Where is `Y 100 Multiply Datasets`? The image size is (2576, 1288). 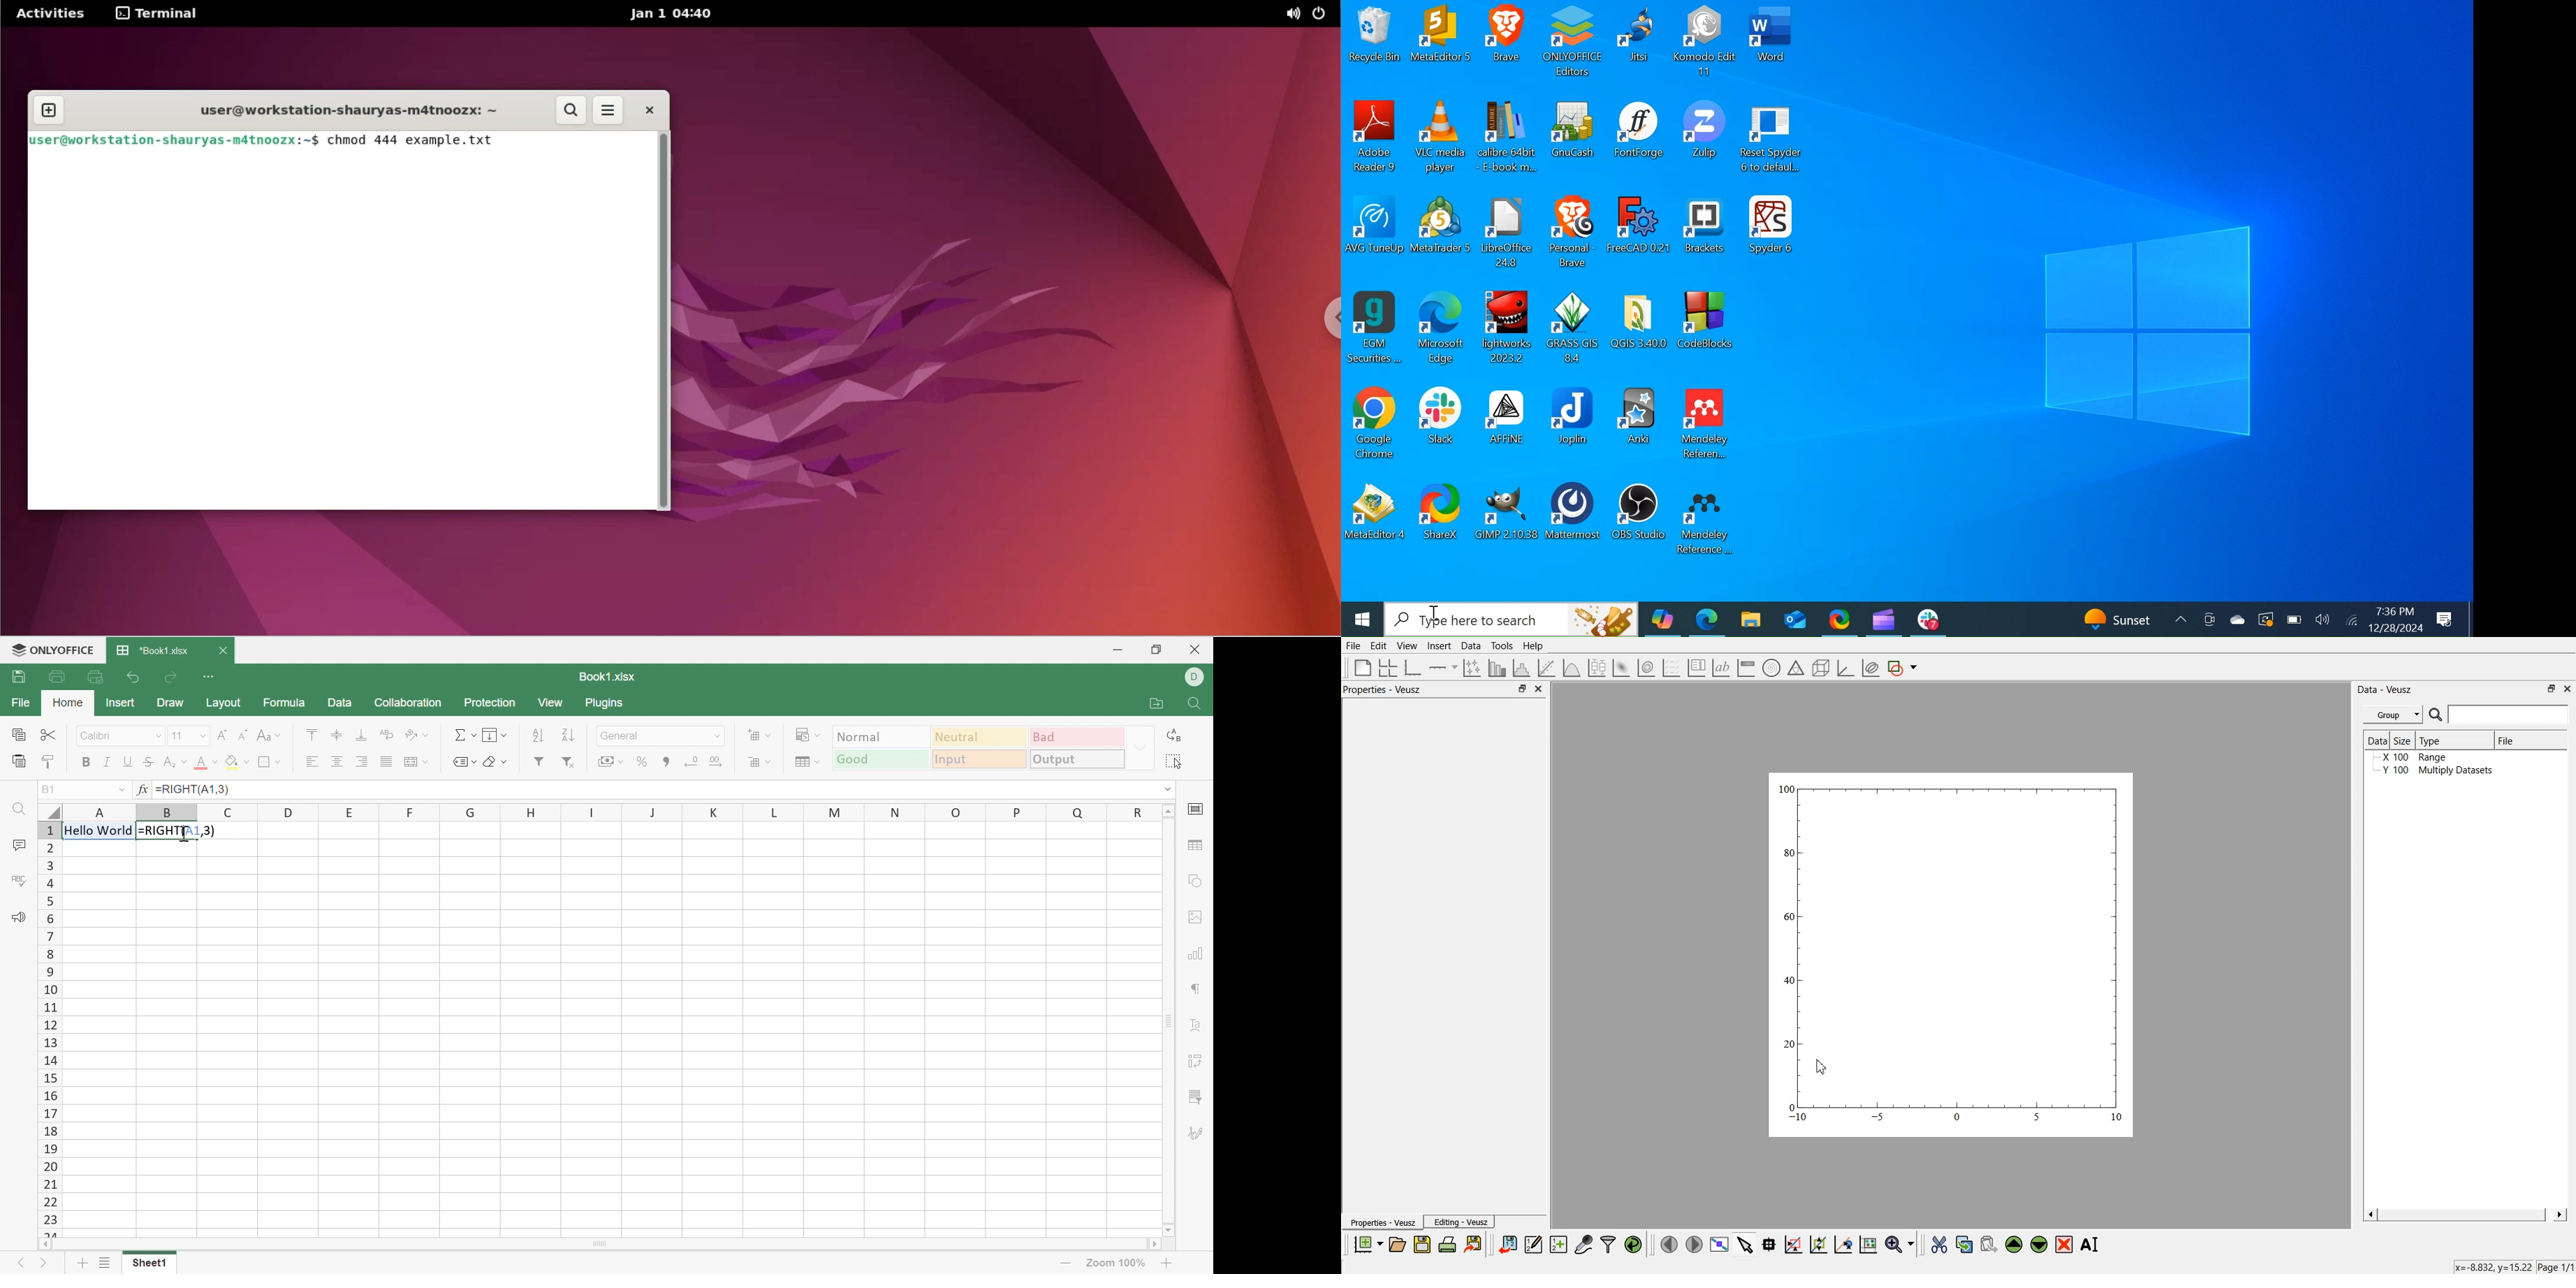 Y 100 Multiply Datasets is located at coordinates (2434, 772).